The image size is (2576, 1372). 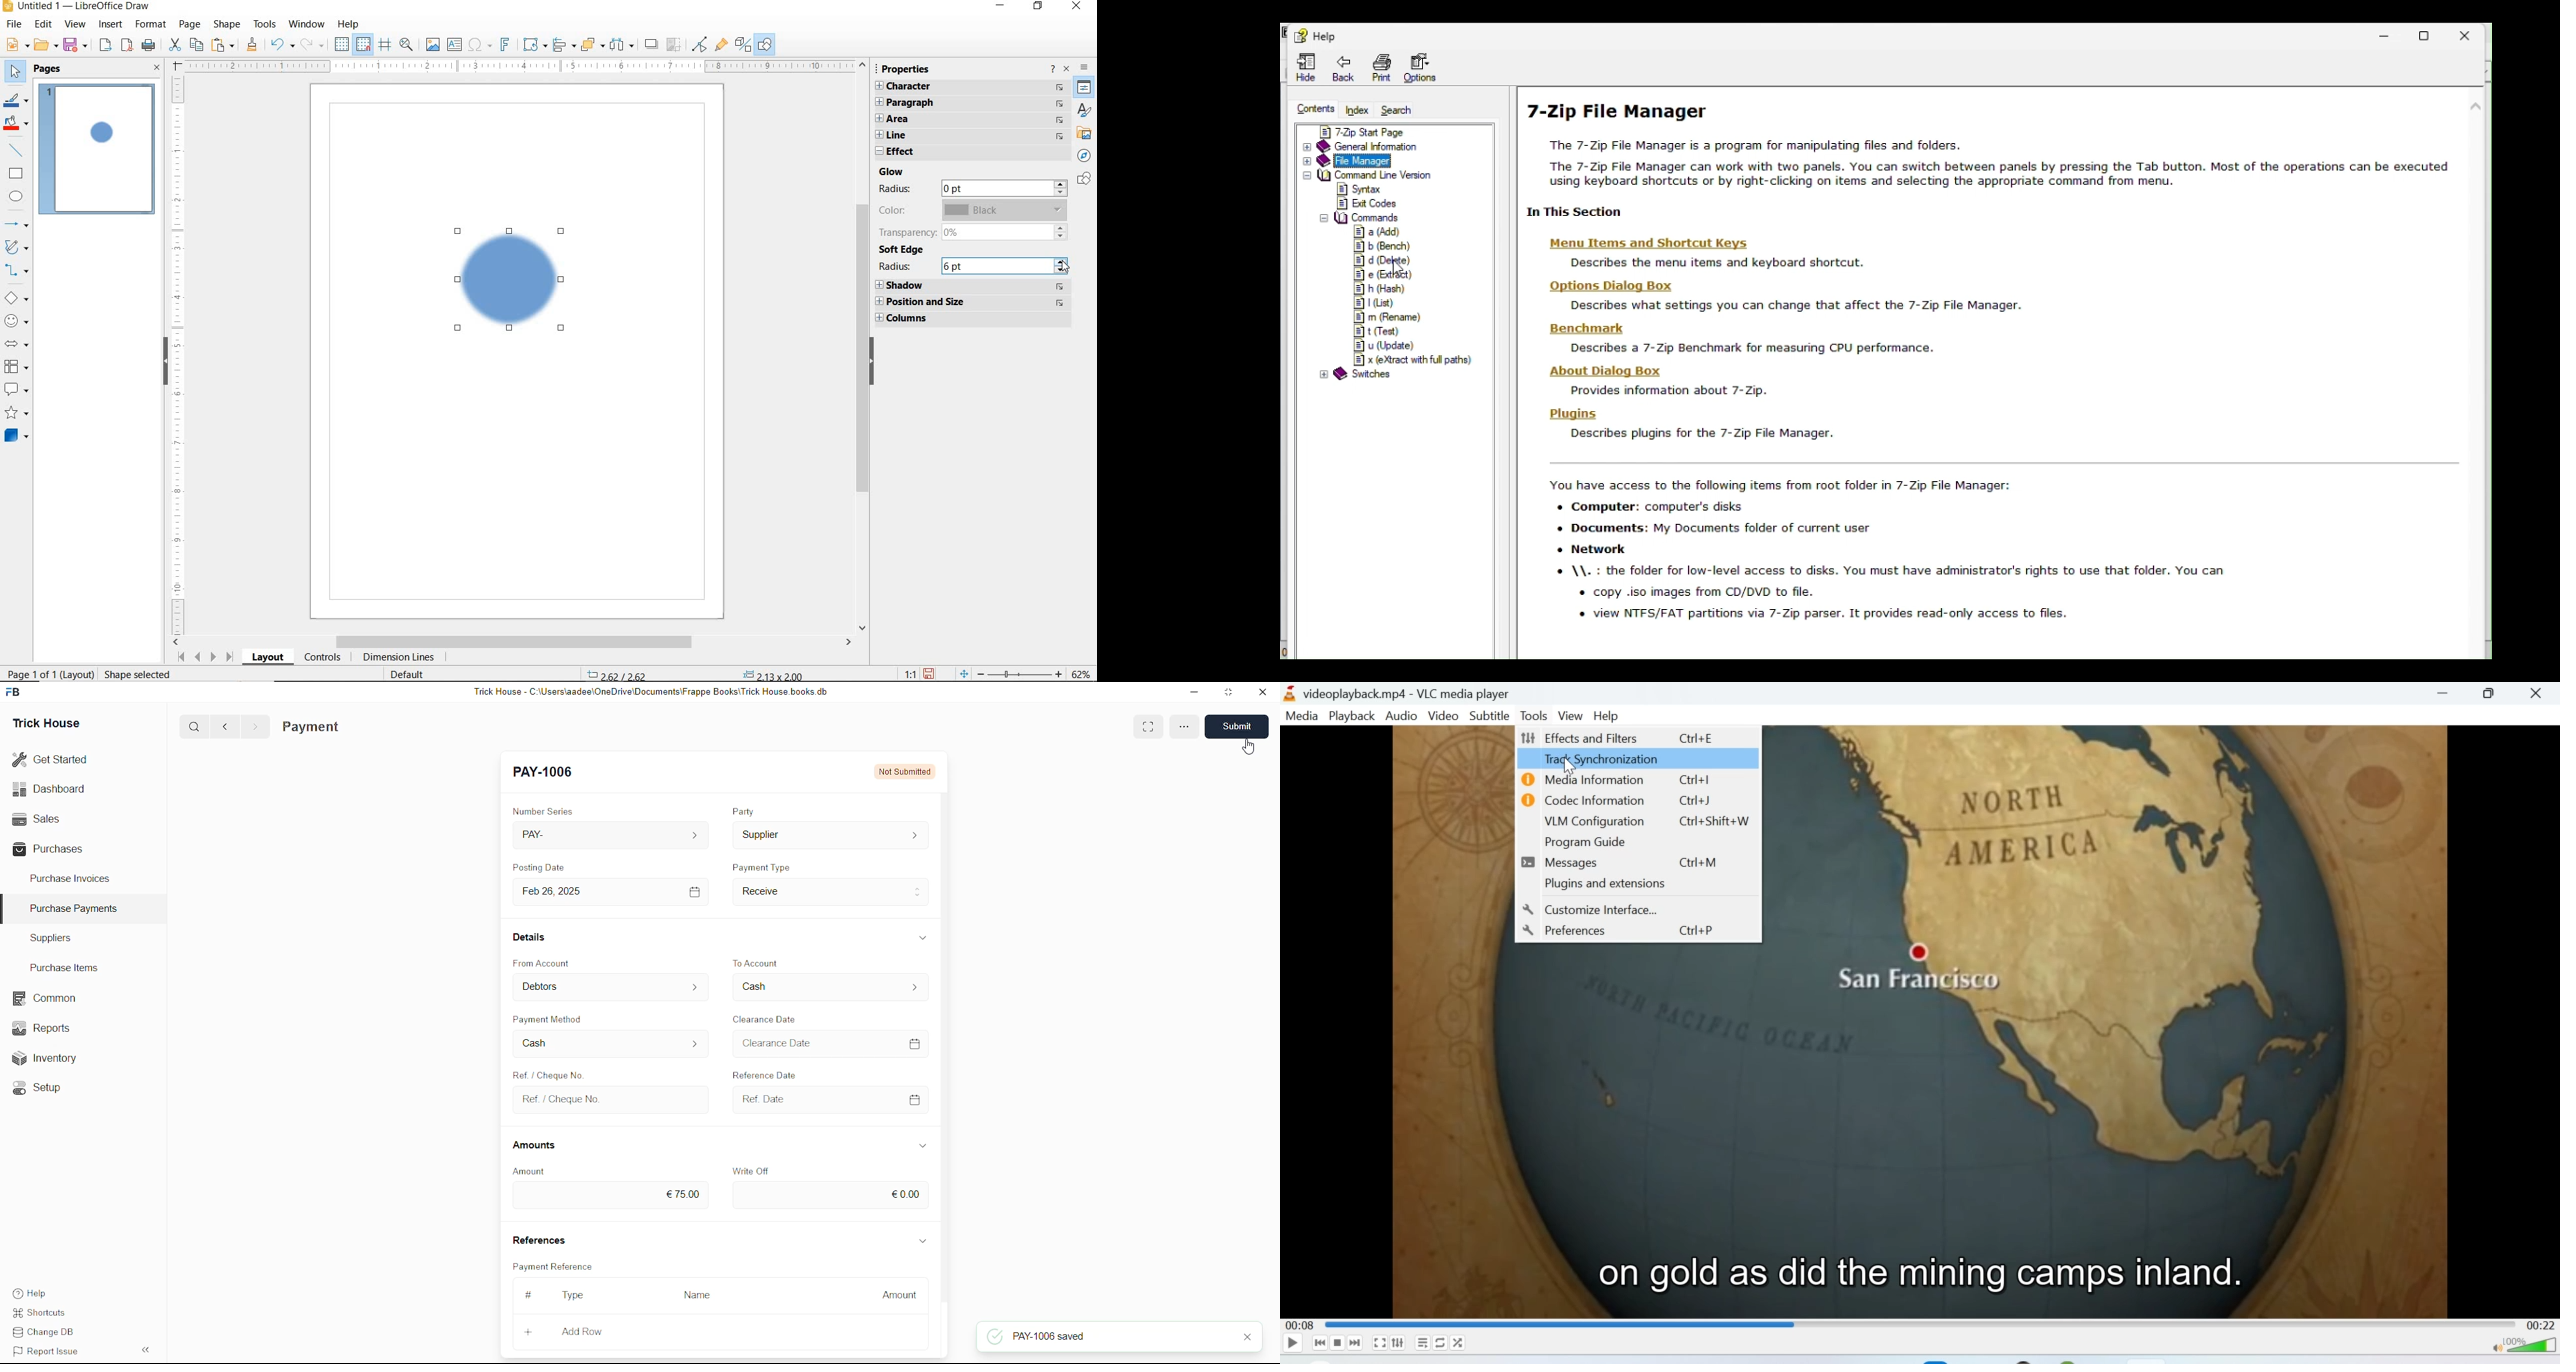 What do you see at coordinates (1060, 210) in the screenshot?
I see `drop down (greyed out)` at bounding box center [1060, 210].